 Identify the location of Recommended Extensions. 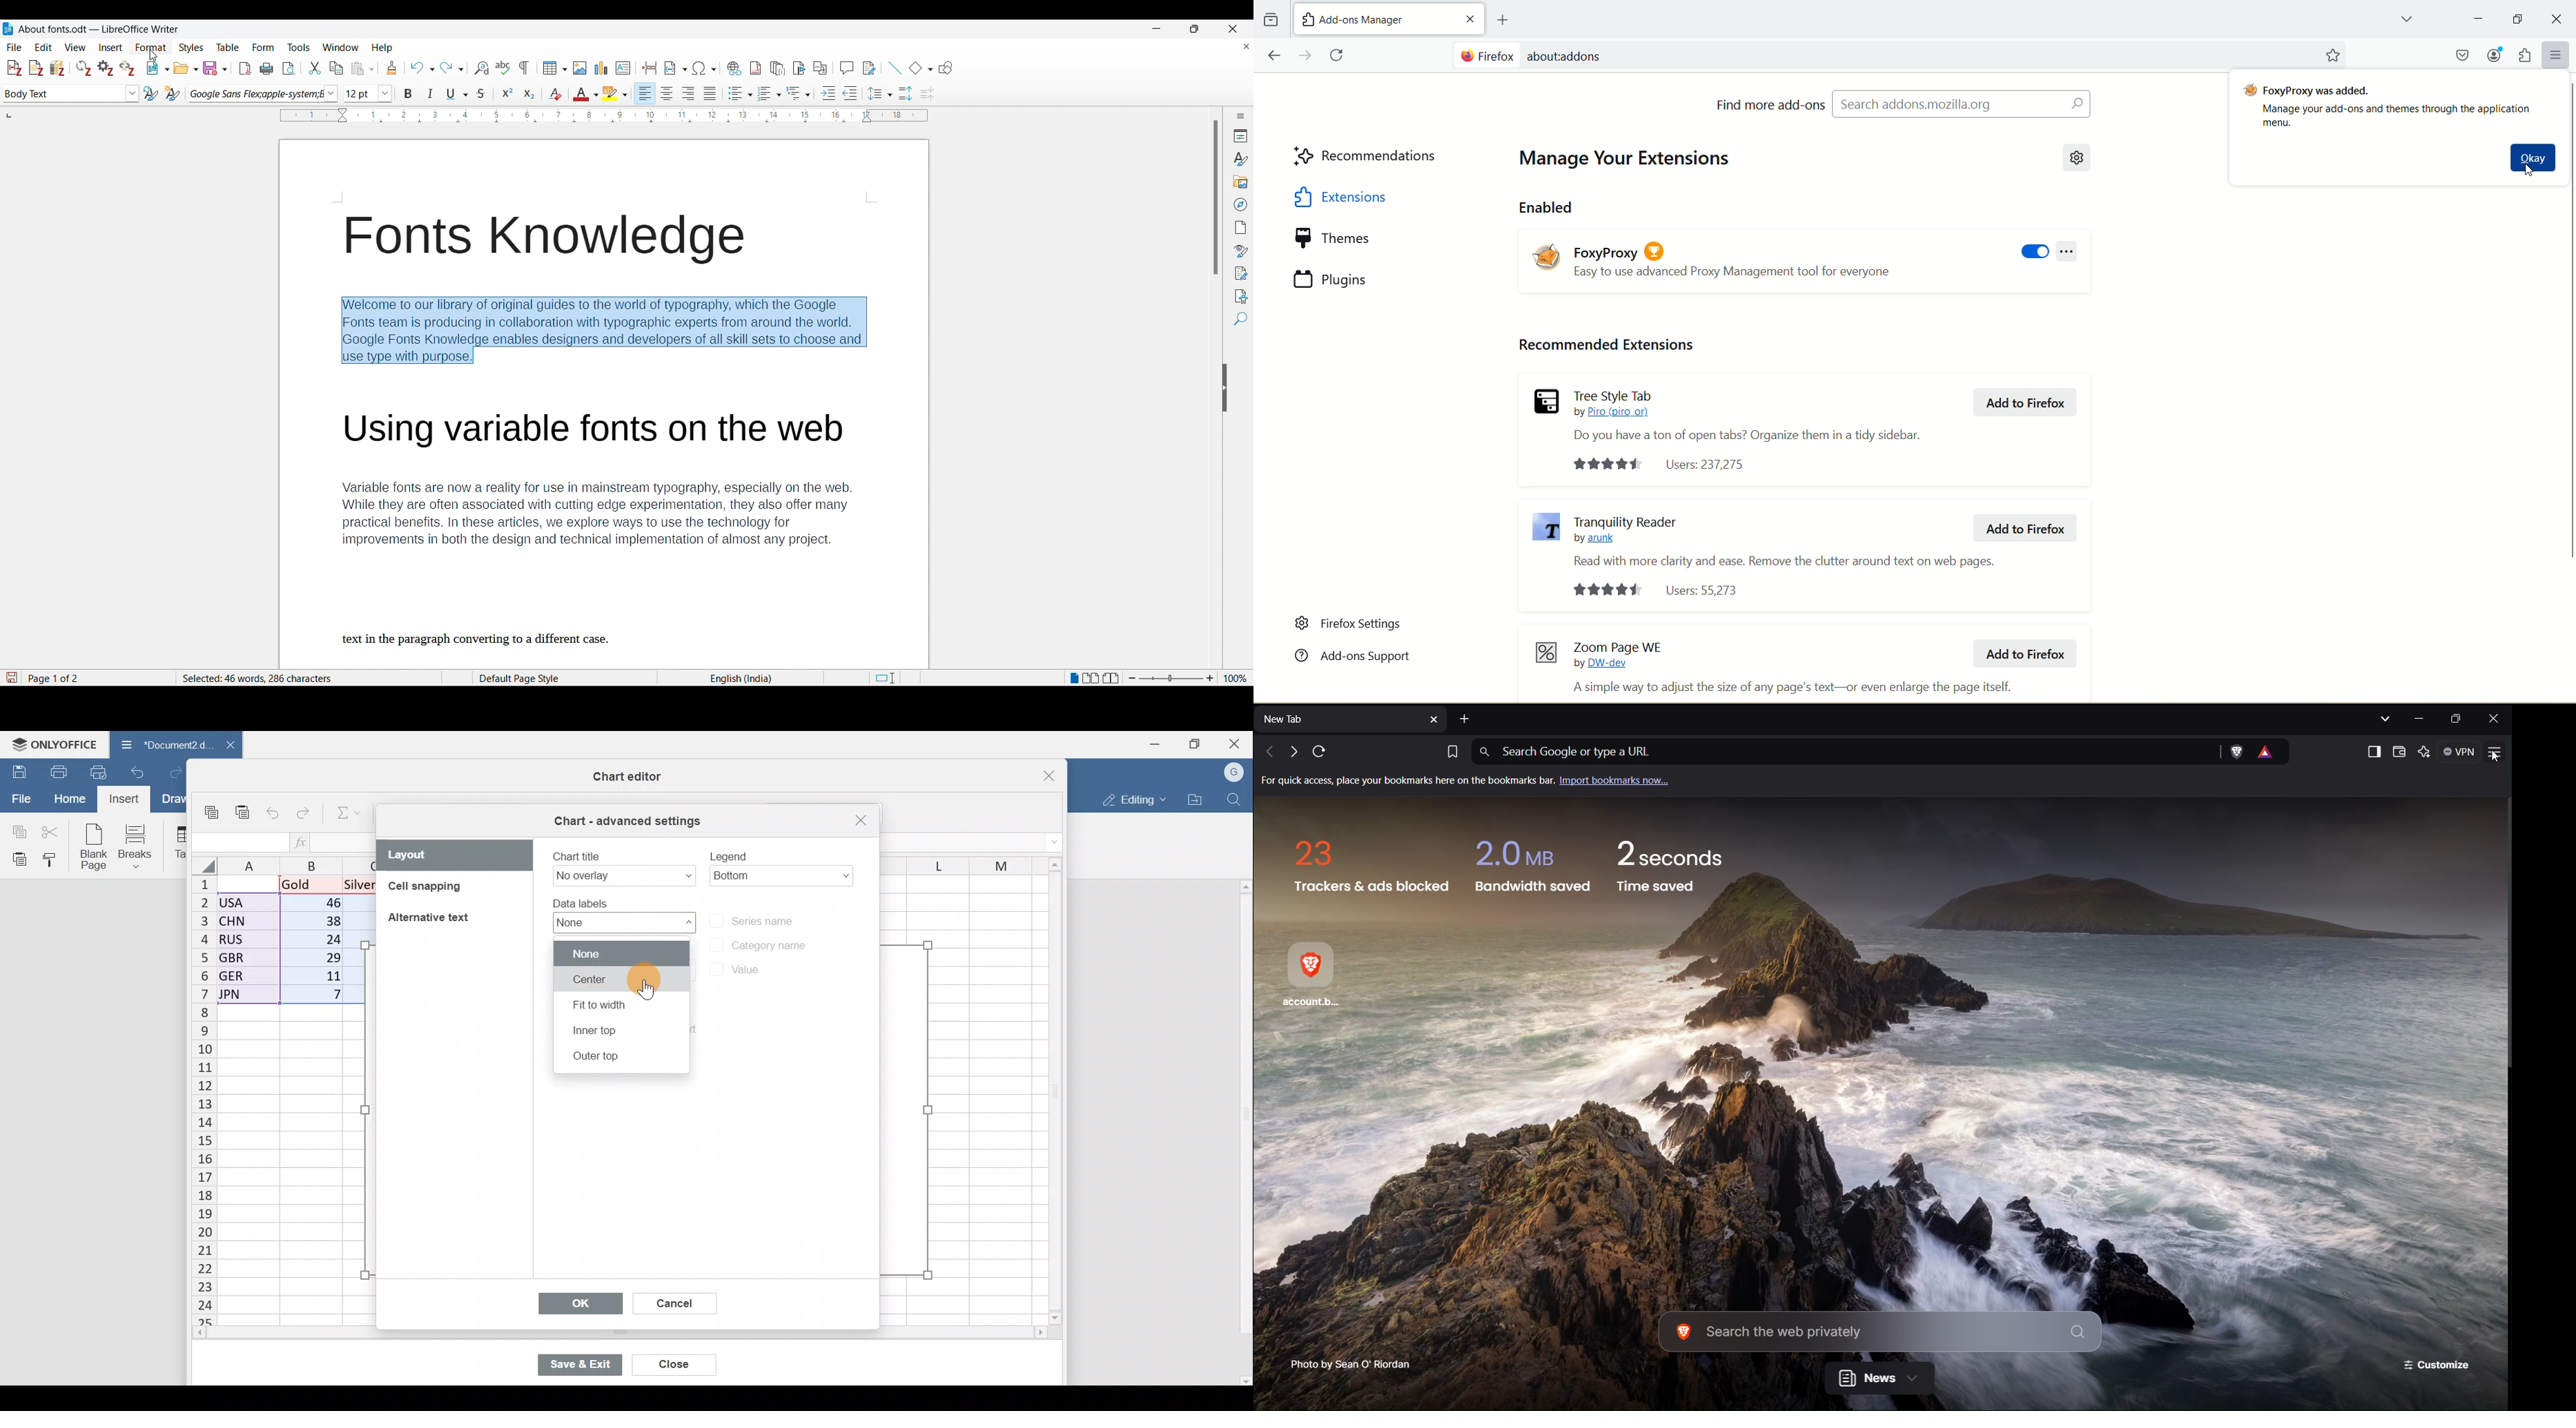
(1605, 346).